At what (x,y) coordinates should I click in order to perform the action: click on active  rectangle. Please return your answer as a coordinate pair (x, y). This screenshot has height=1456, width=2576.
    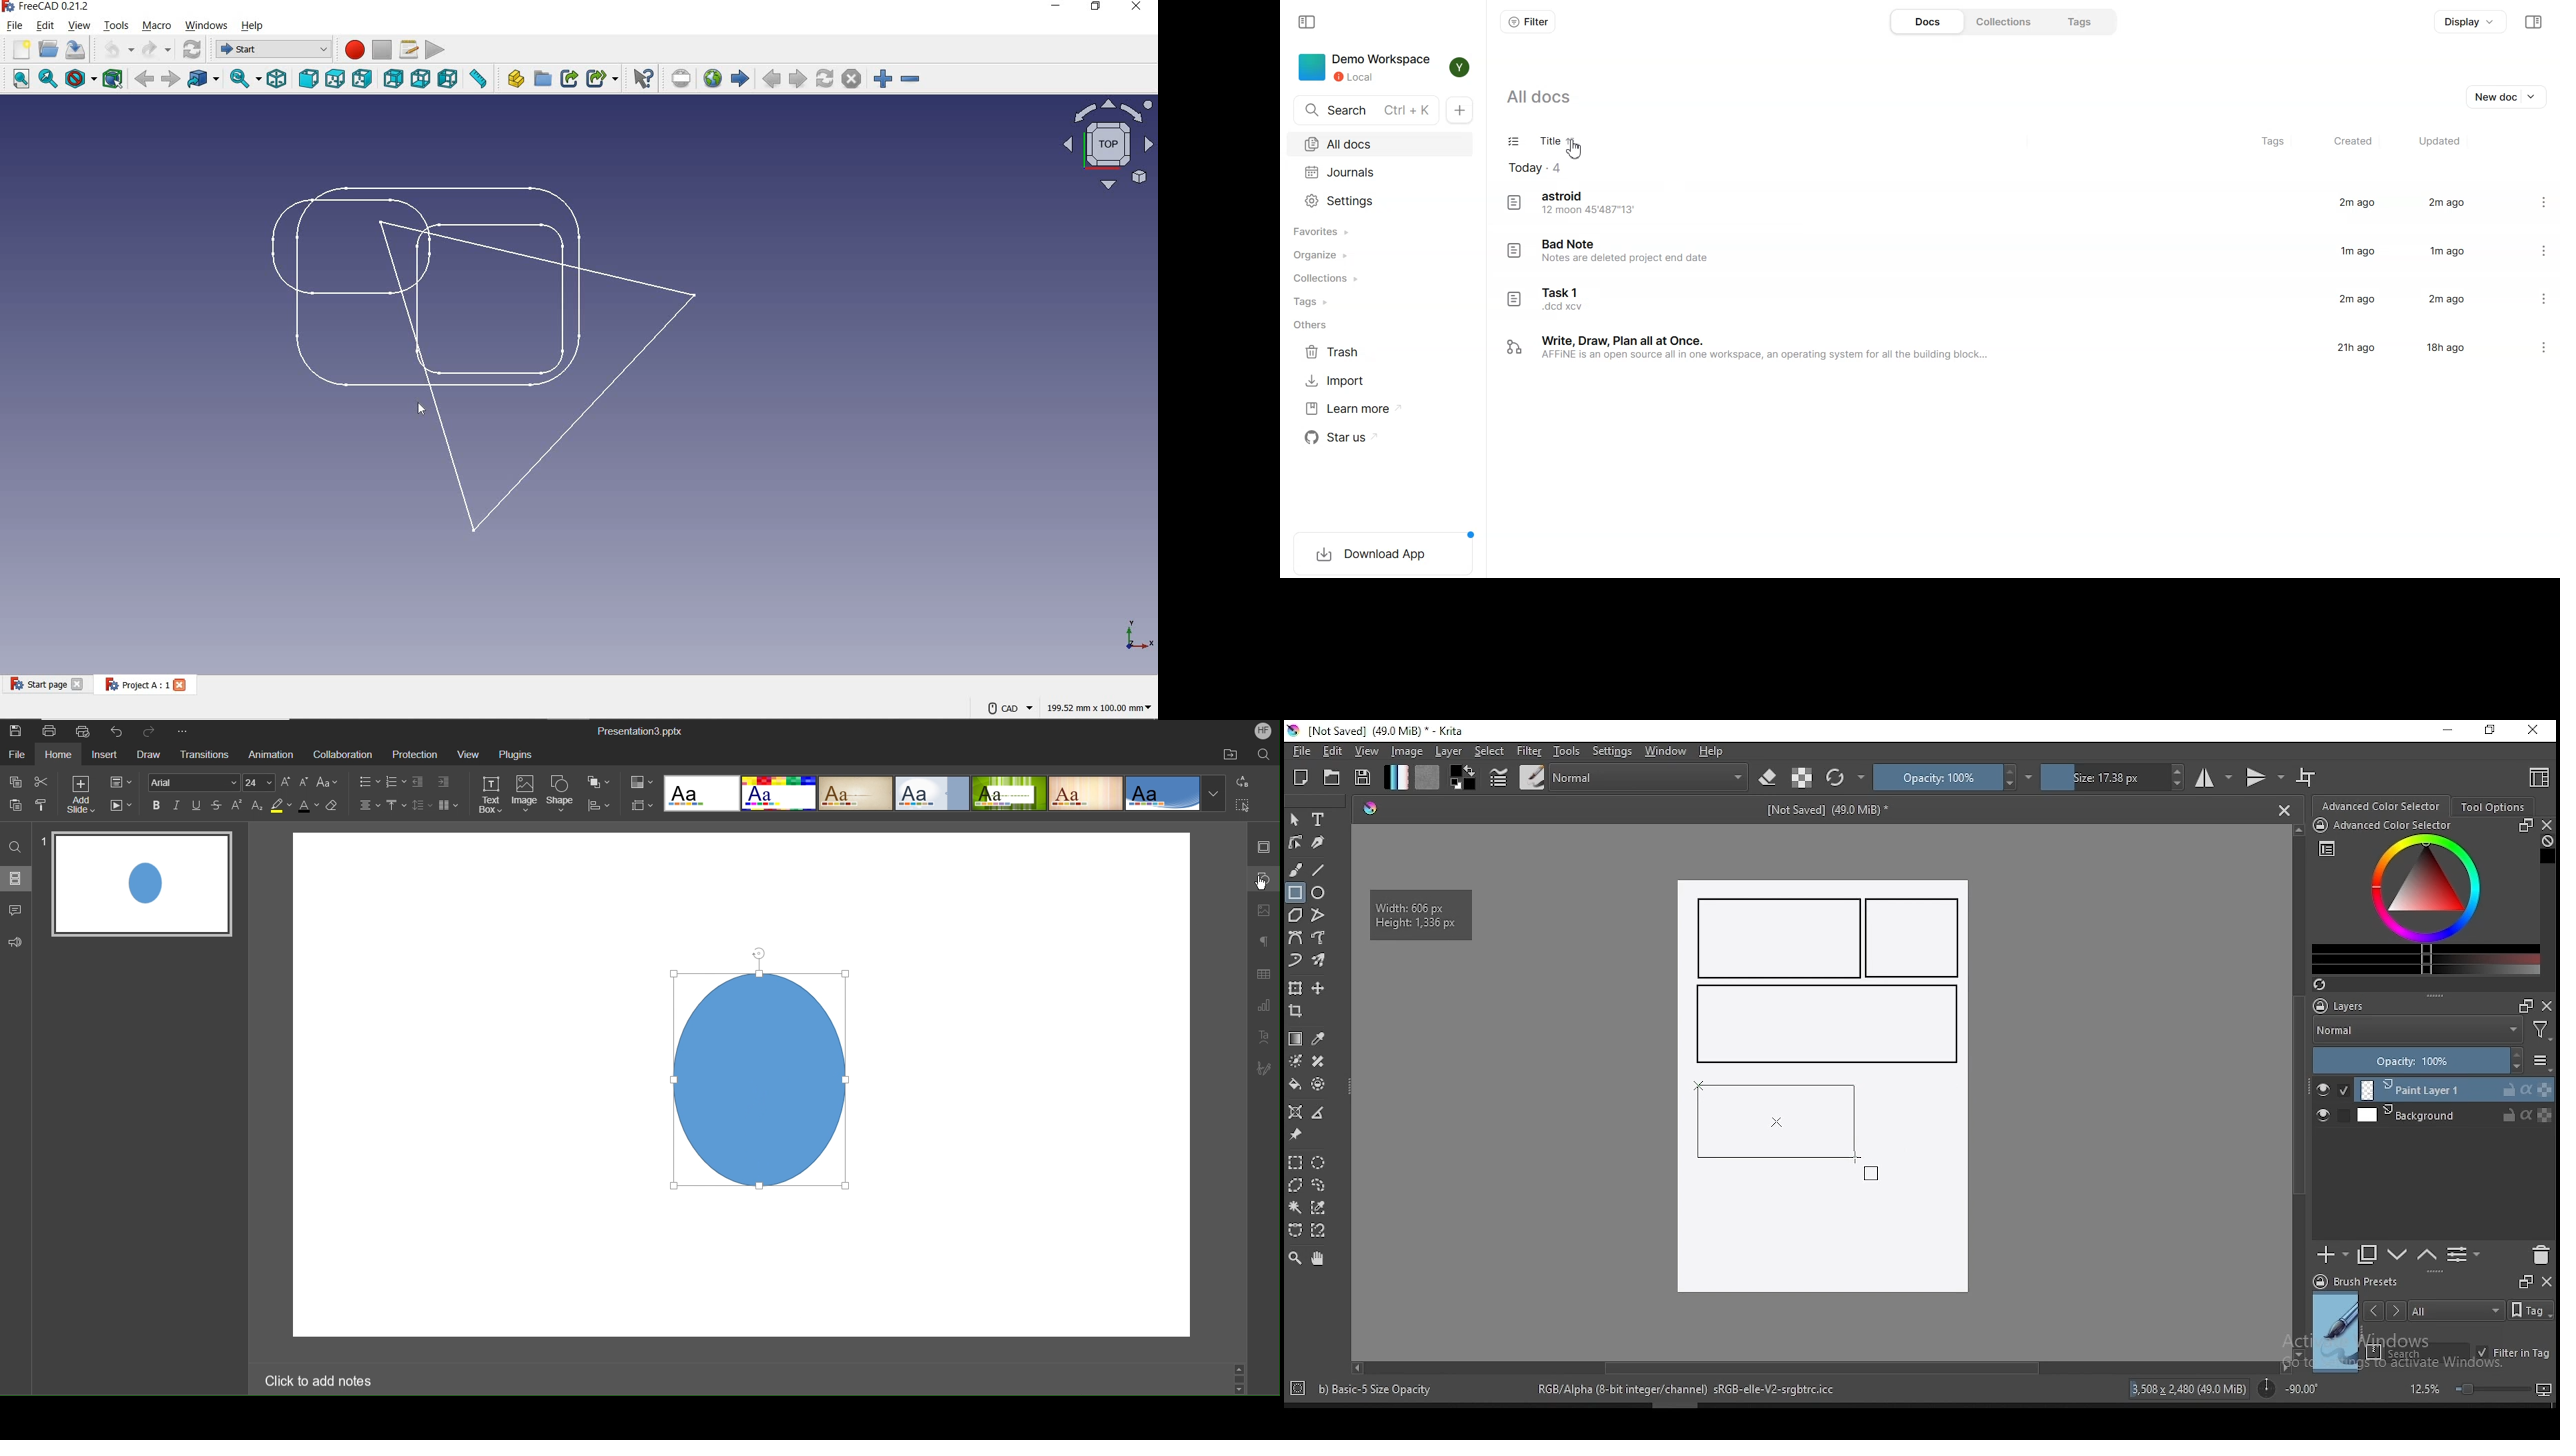
    Looking at the image, I should click on (1772, 1121).